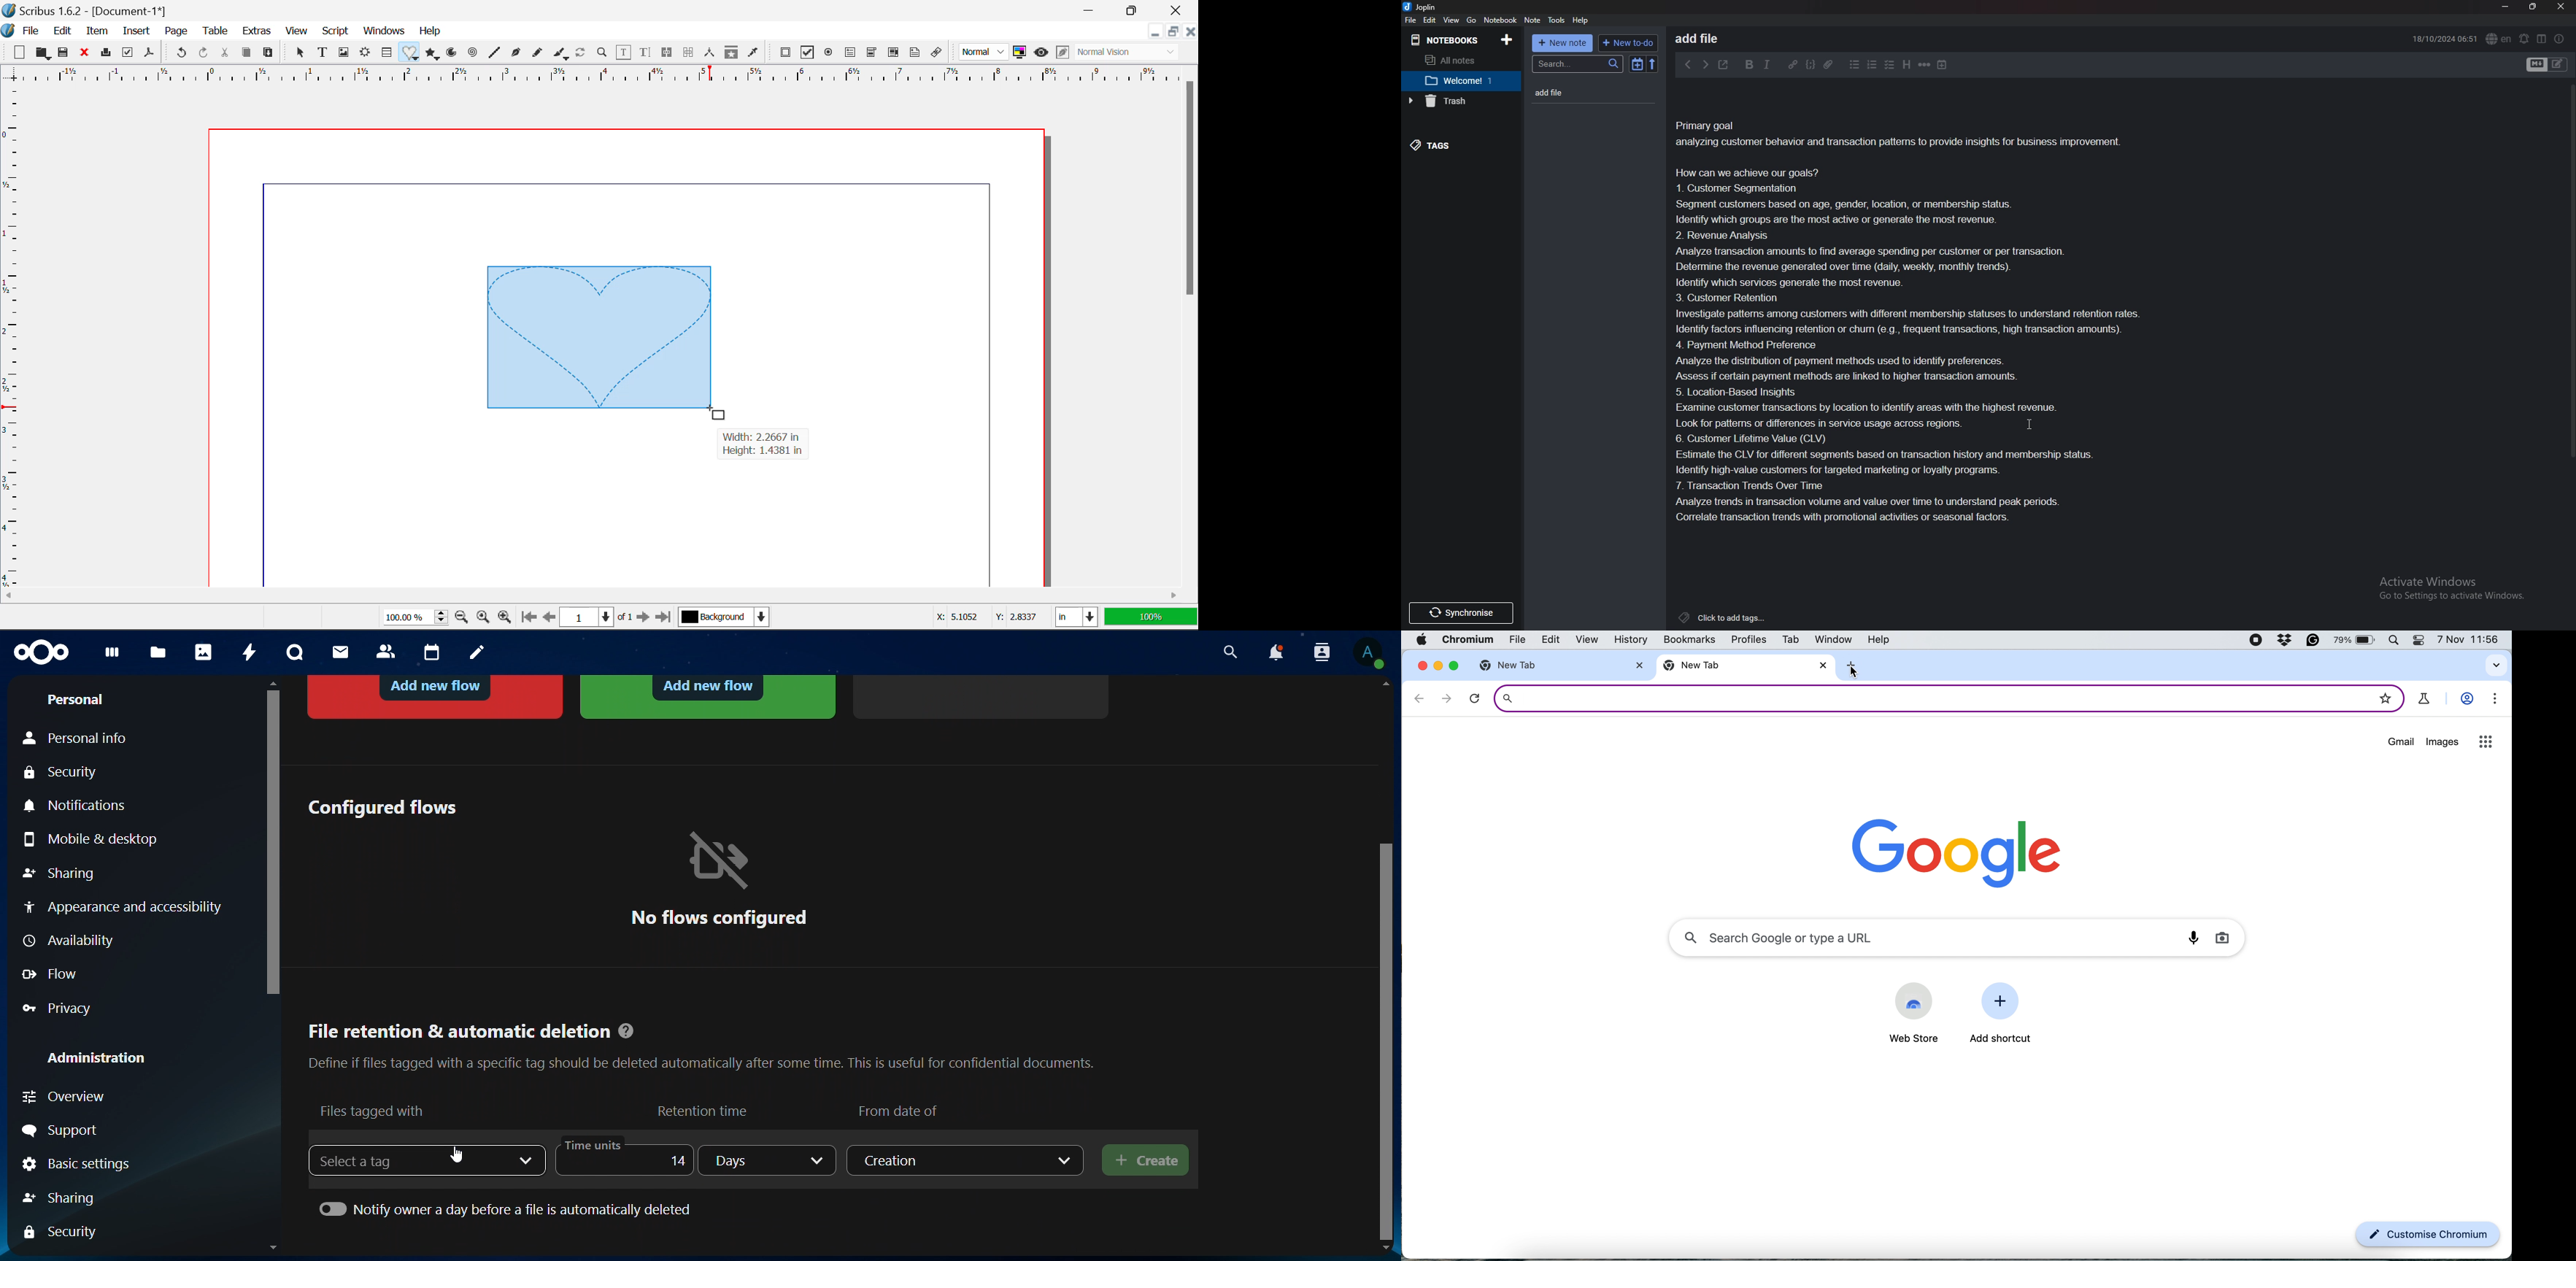  I want to click on Edit, so click(62, 31).